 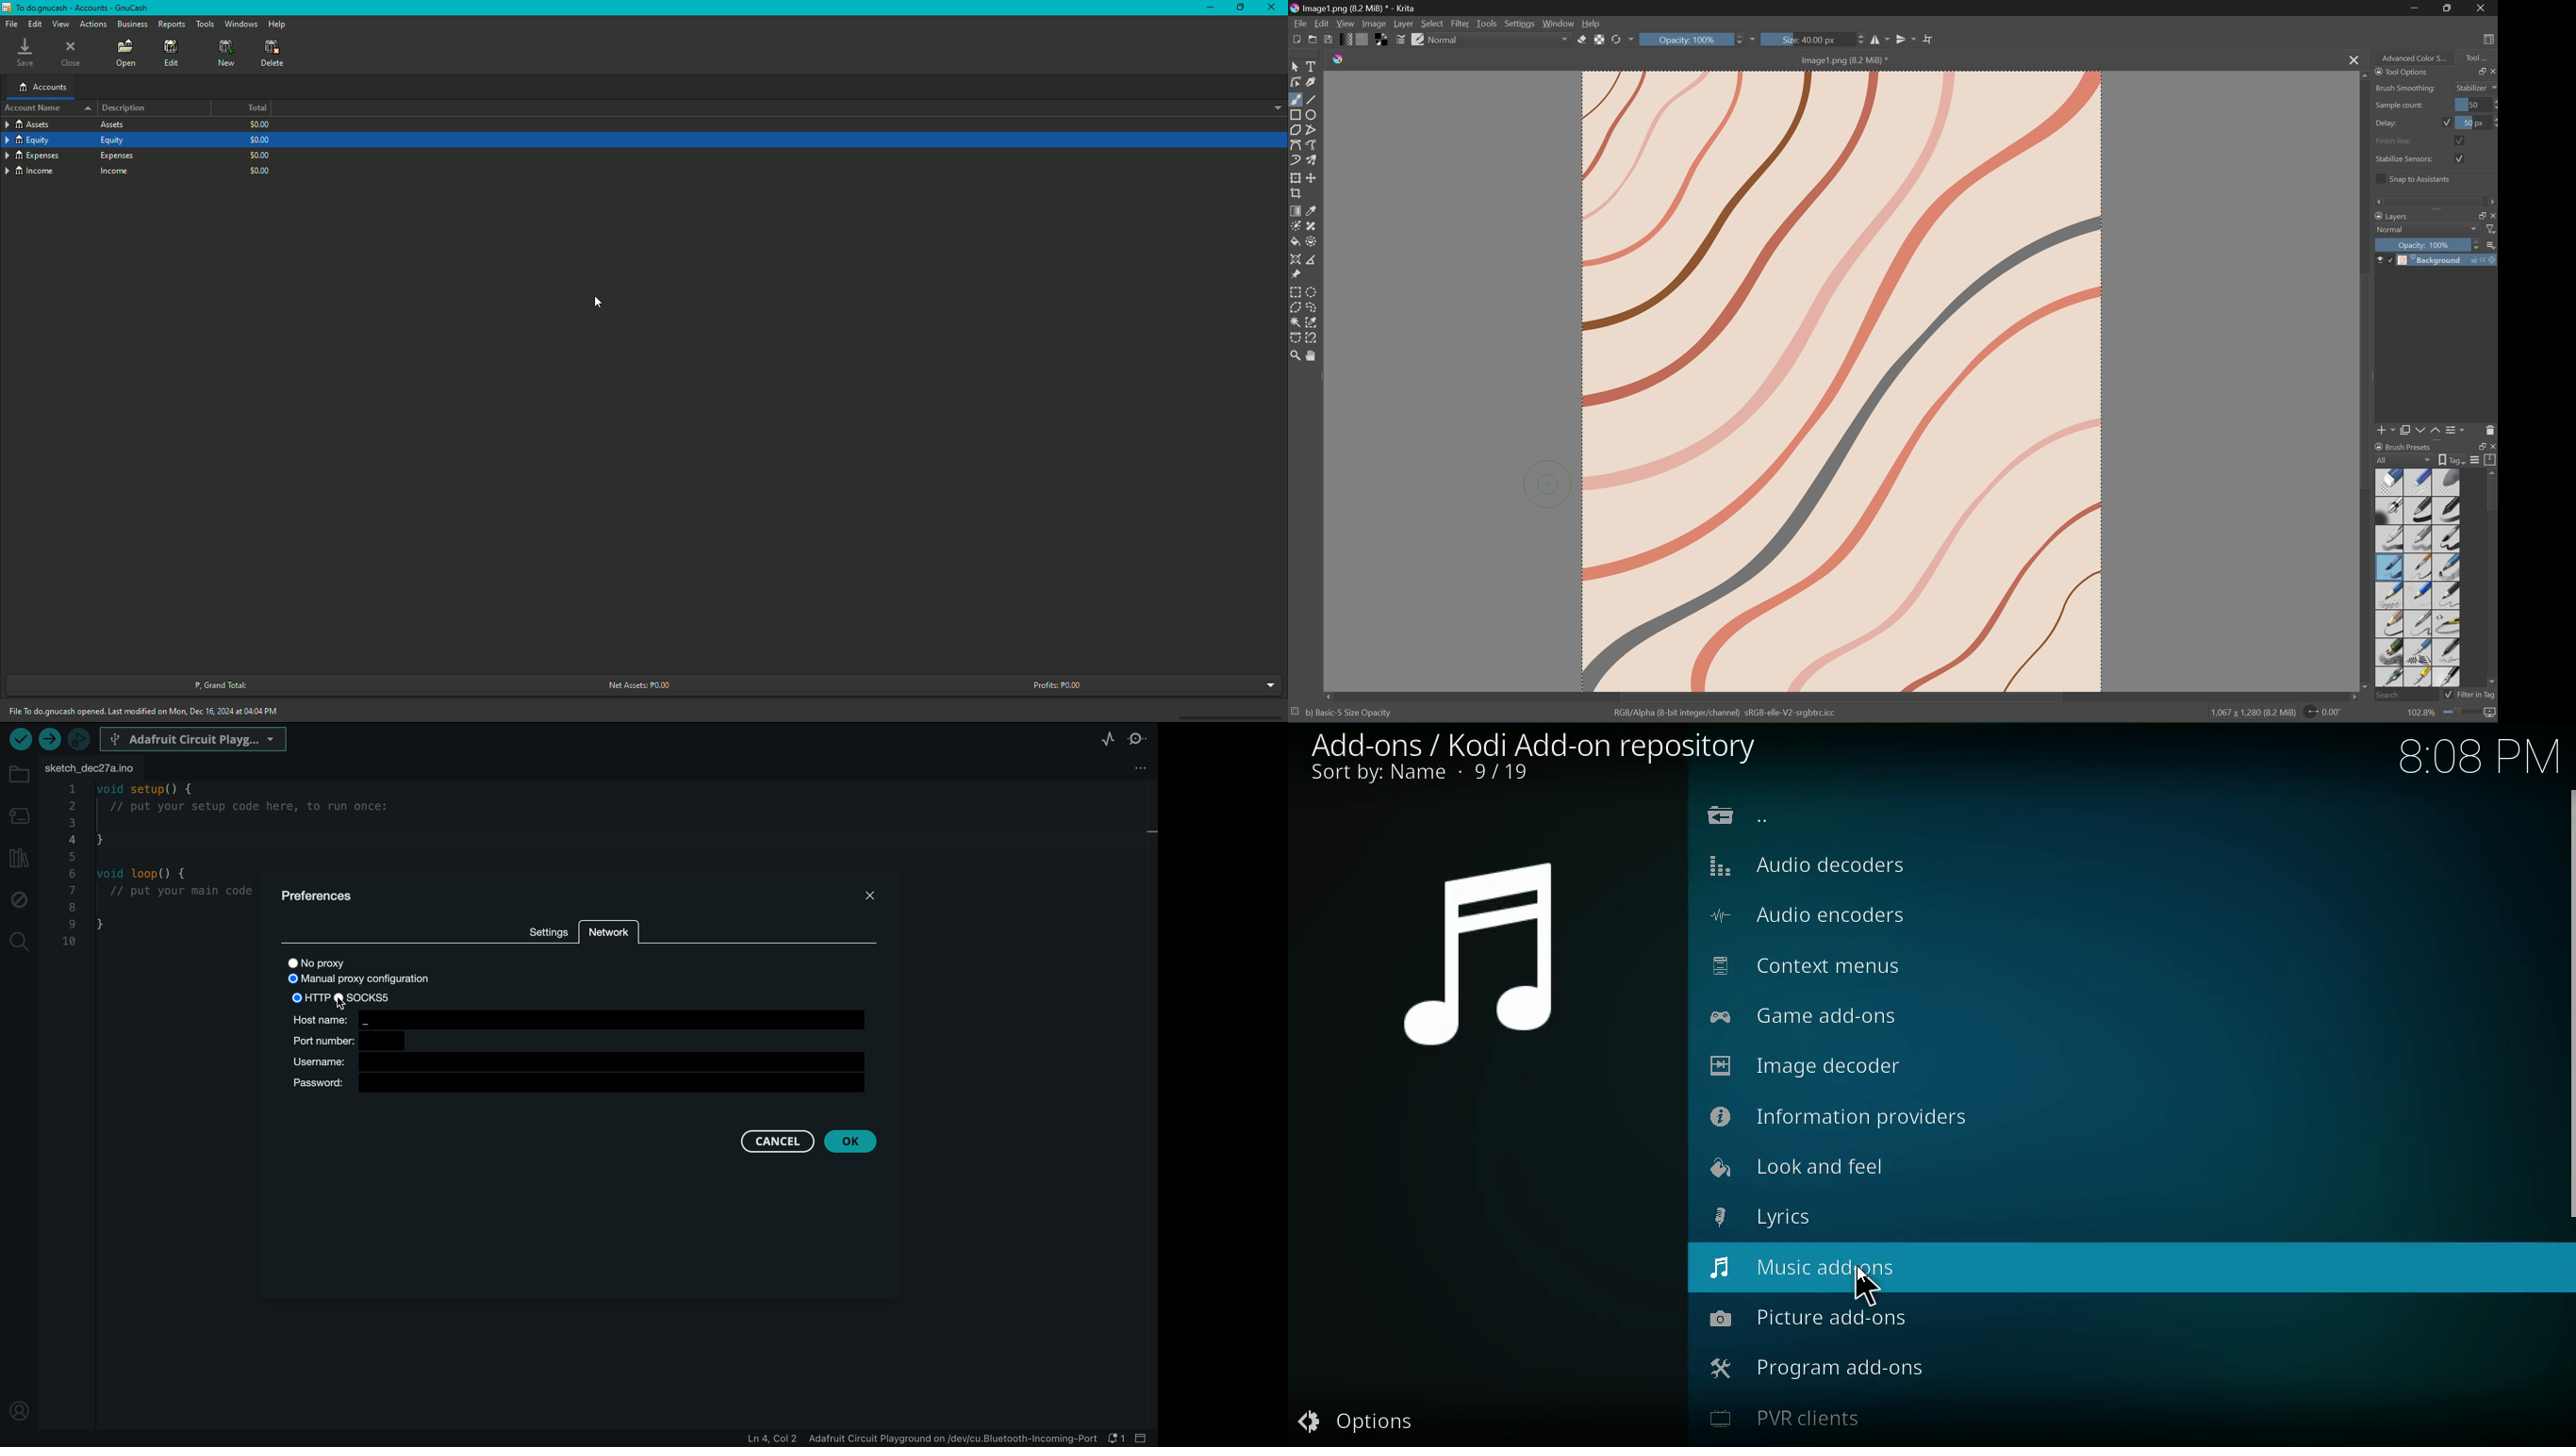 I want to click on Sample a color from an image or area, so click(x=1312, y=209).